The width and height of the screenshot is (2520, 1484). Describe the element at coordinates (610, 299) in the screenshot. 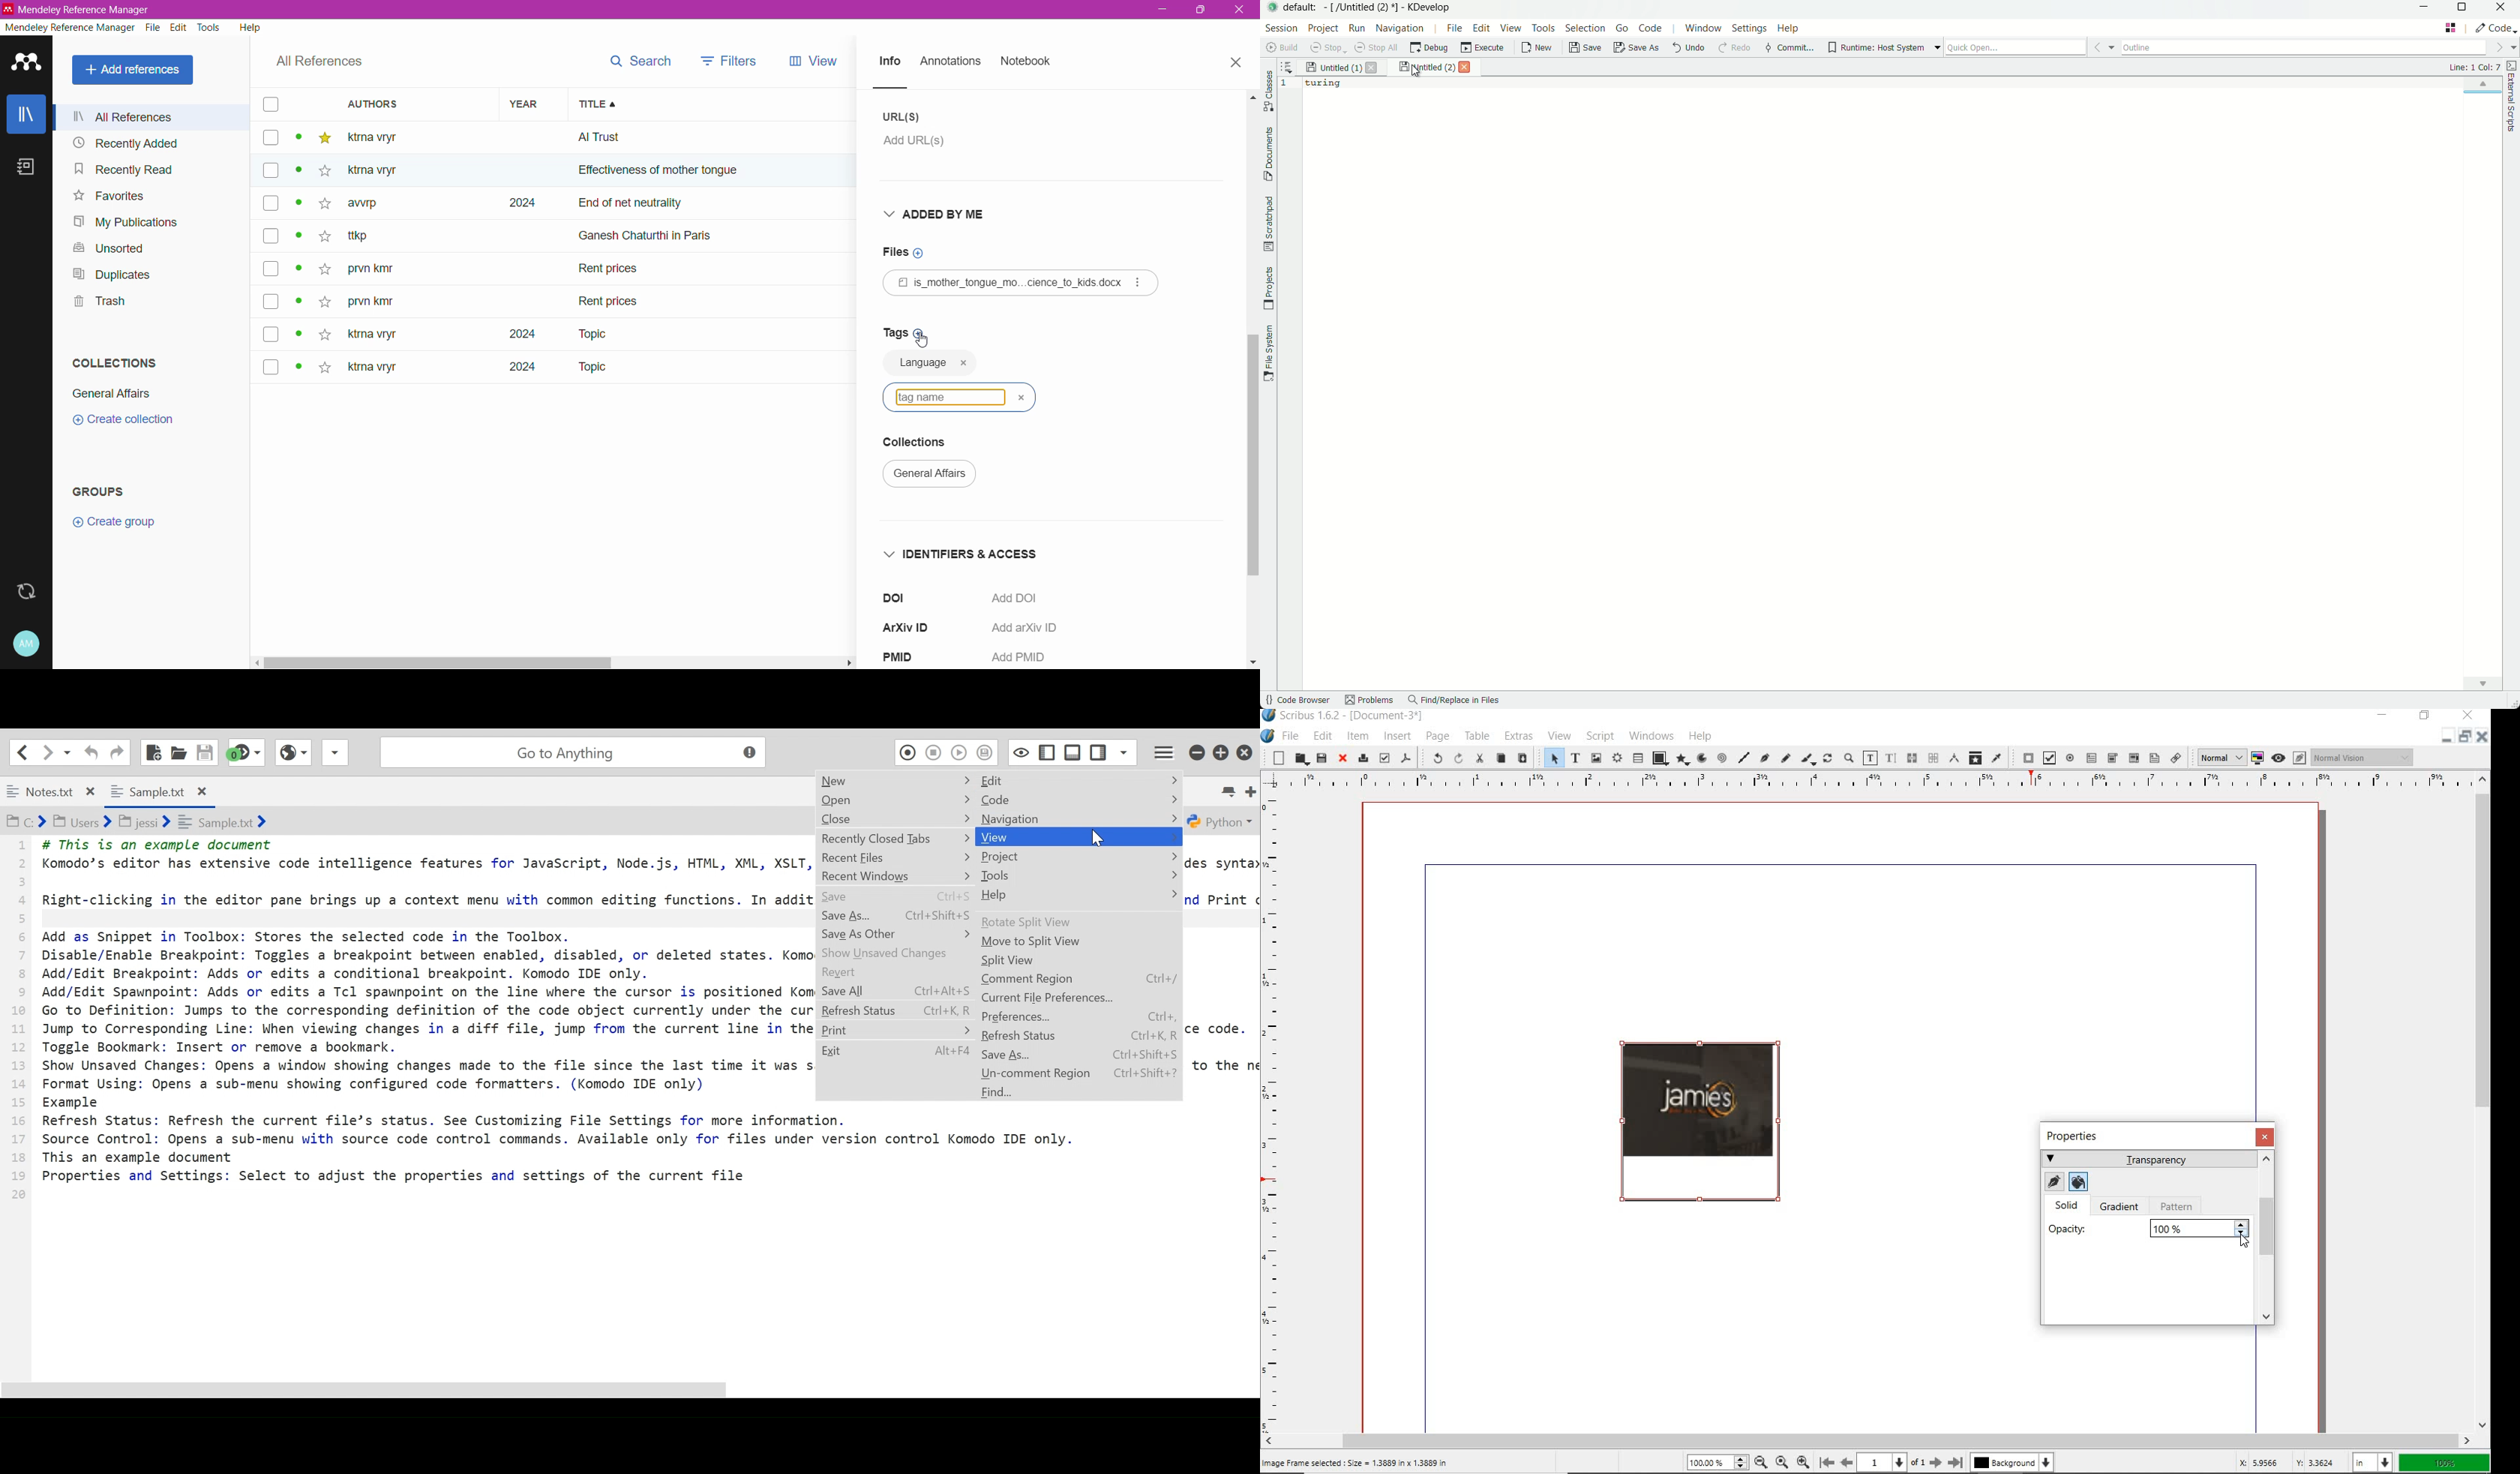

I see `rent prices ` at that location.